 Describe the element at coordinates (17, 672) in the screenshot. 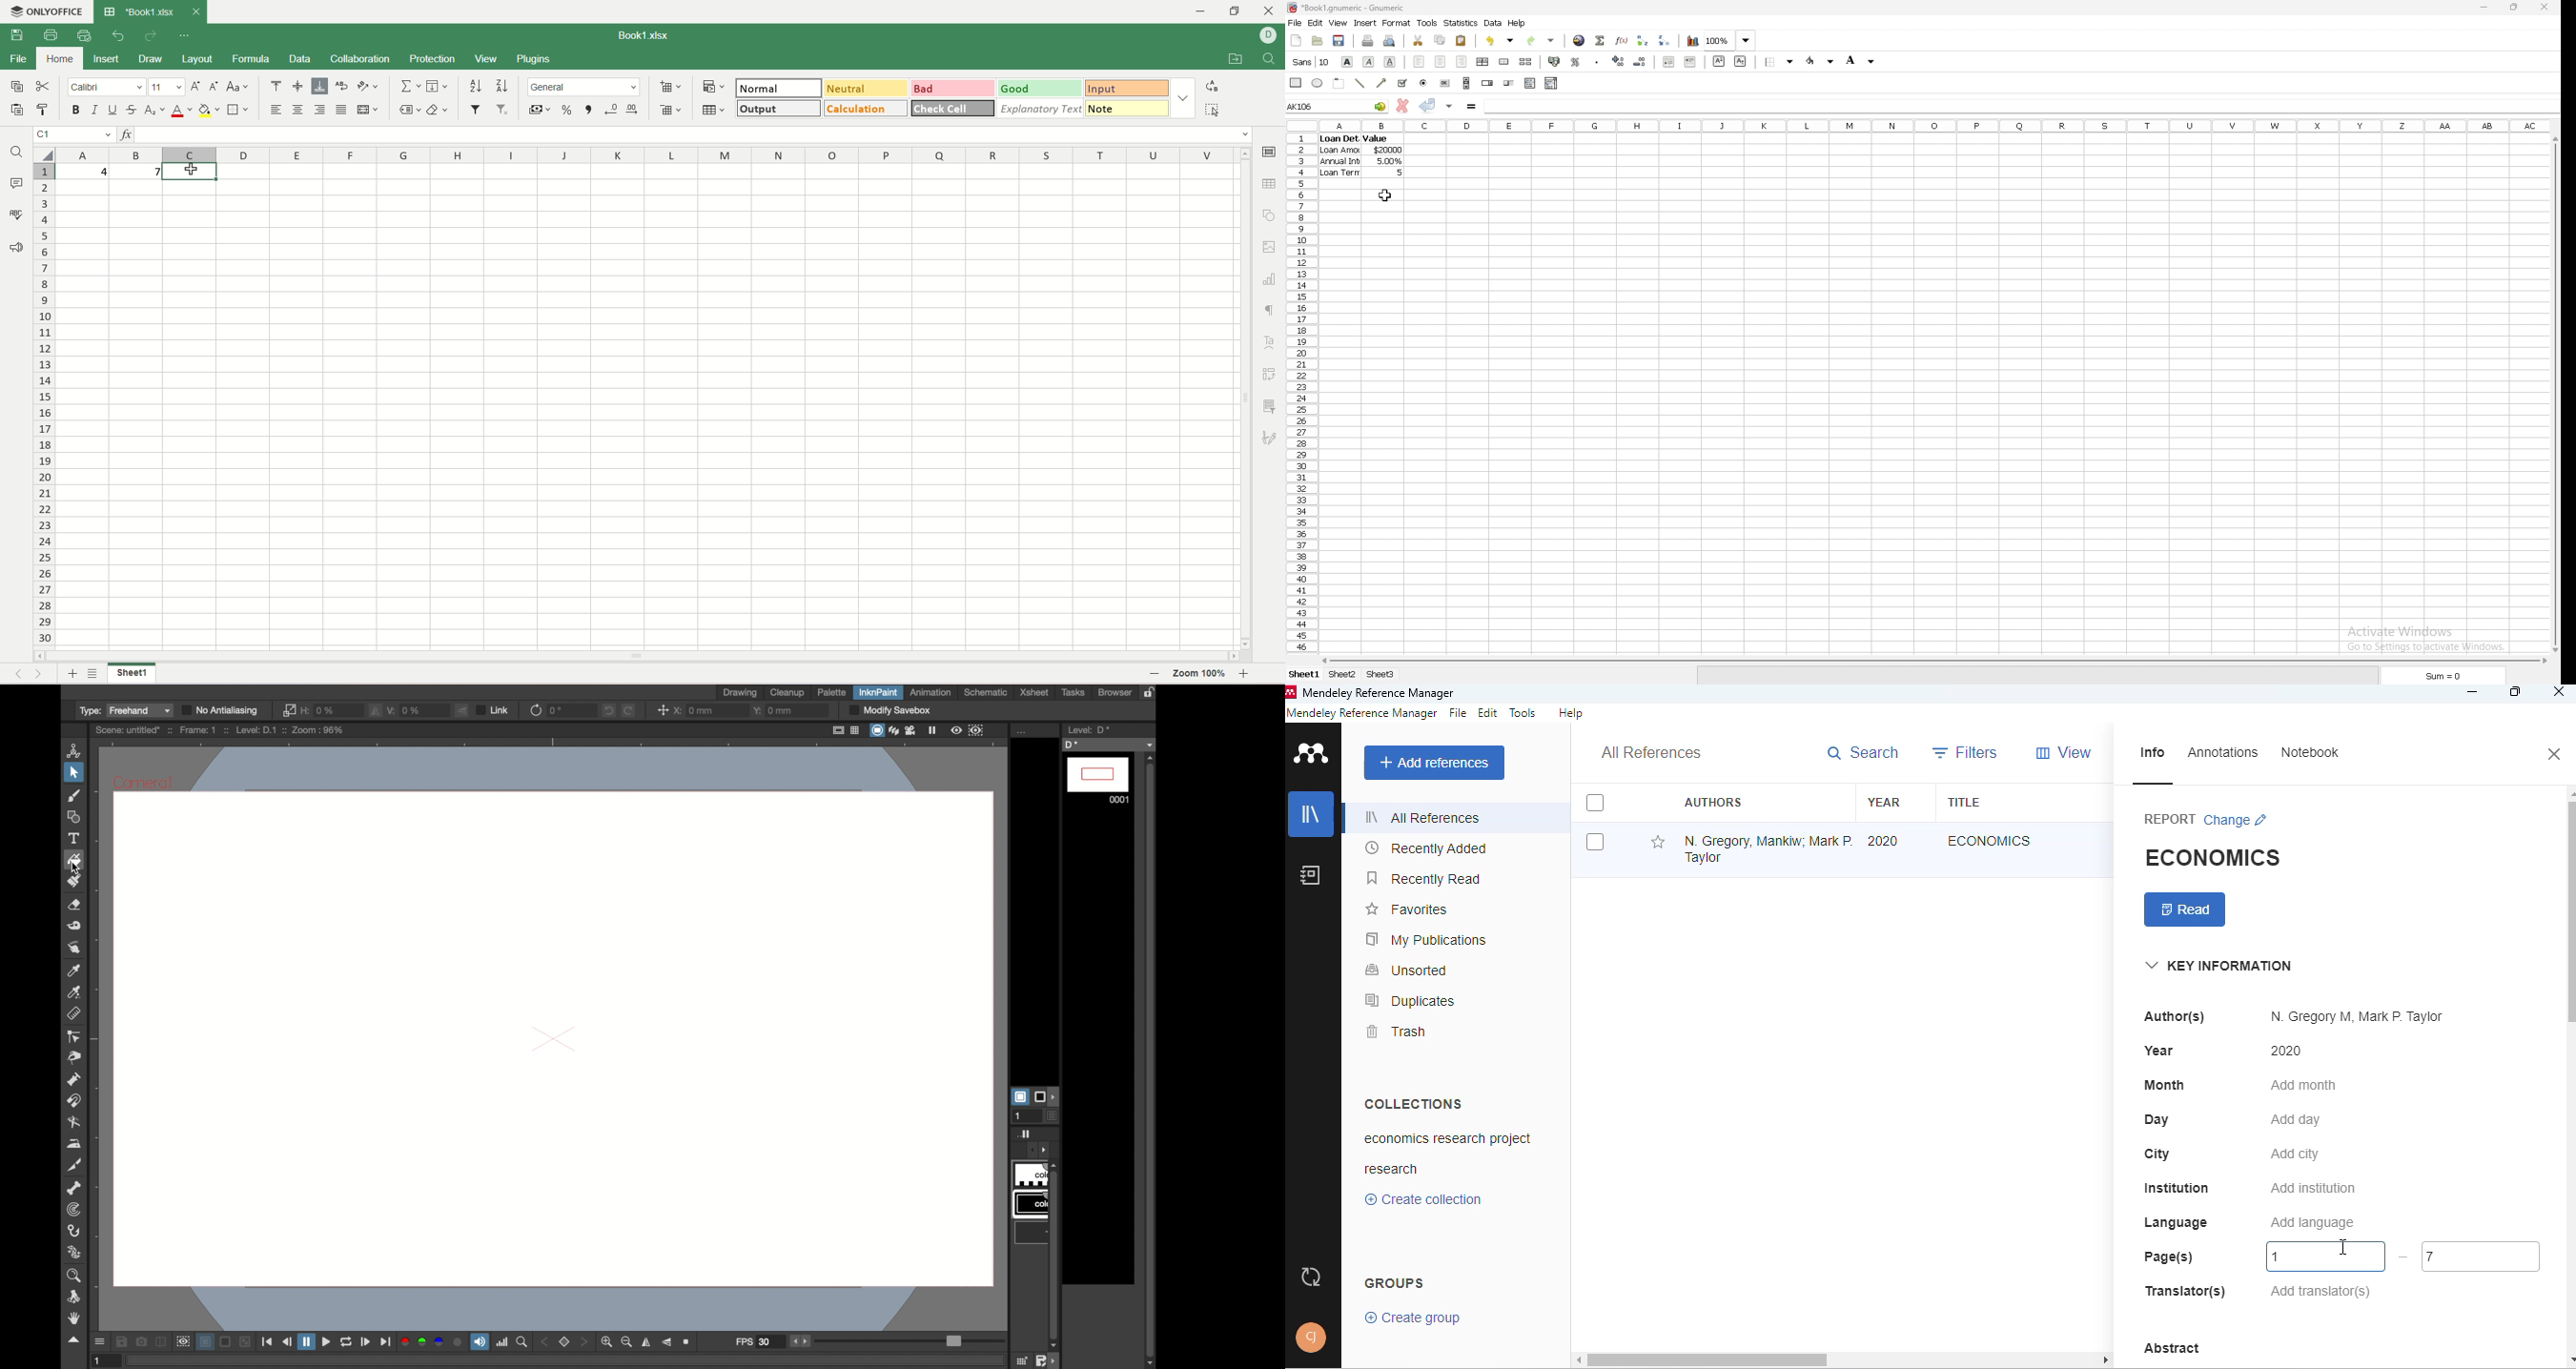

I see `previous` at that location.